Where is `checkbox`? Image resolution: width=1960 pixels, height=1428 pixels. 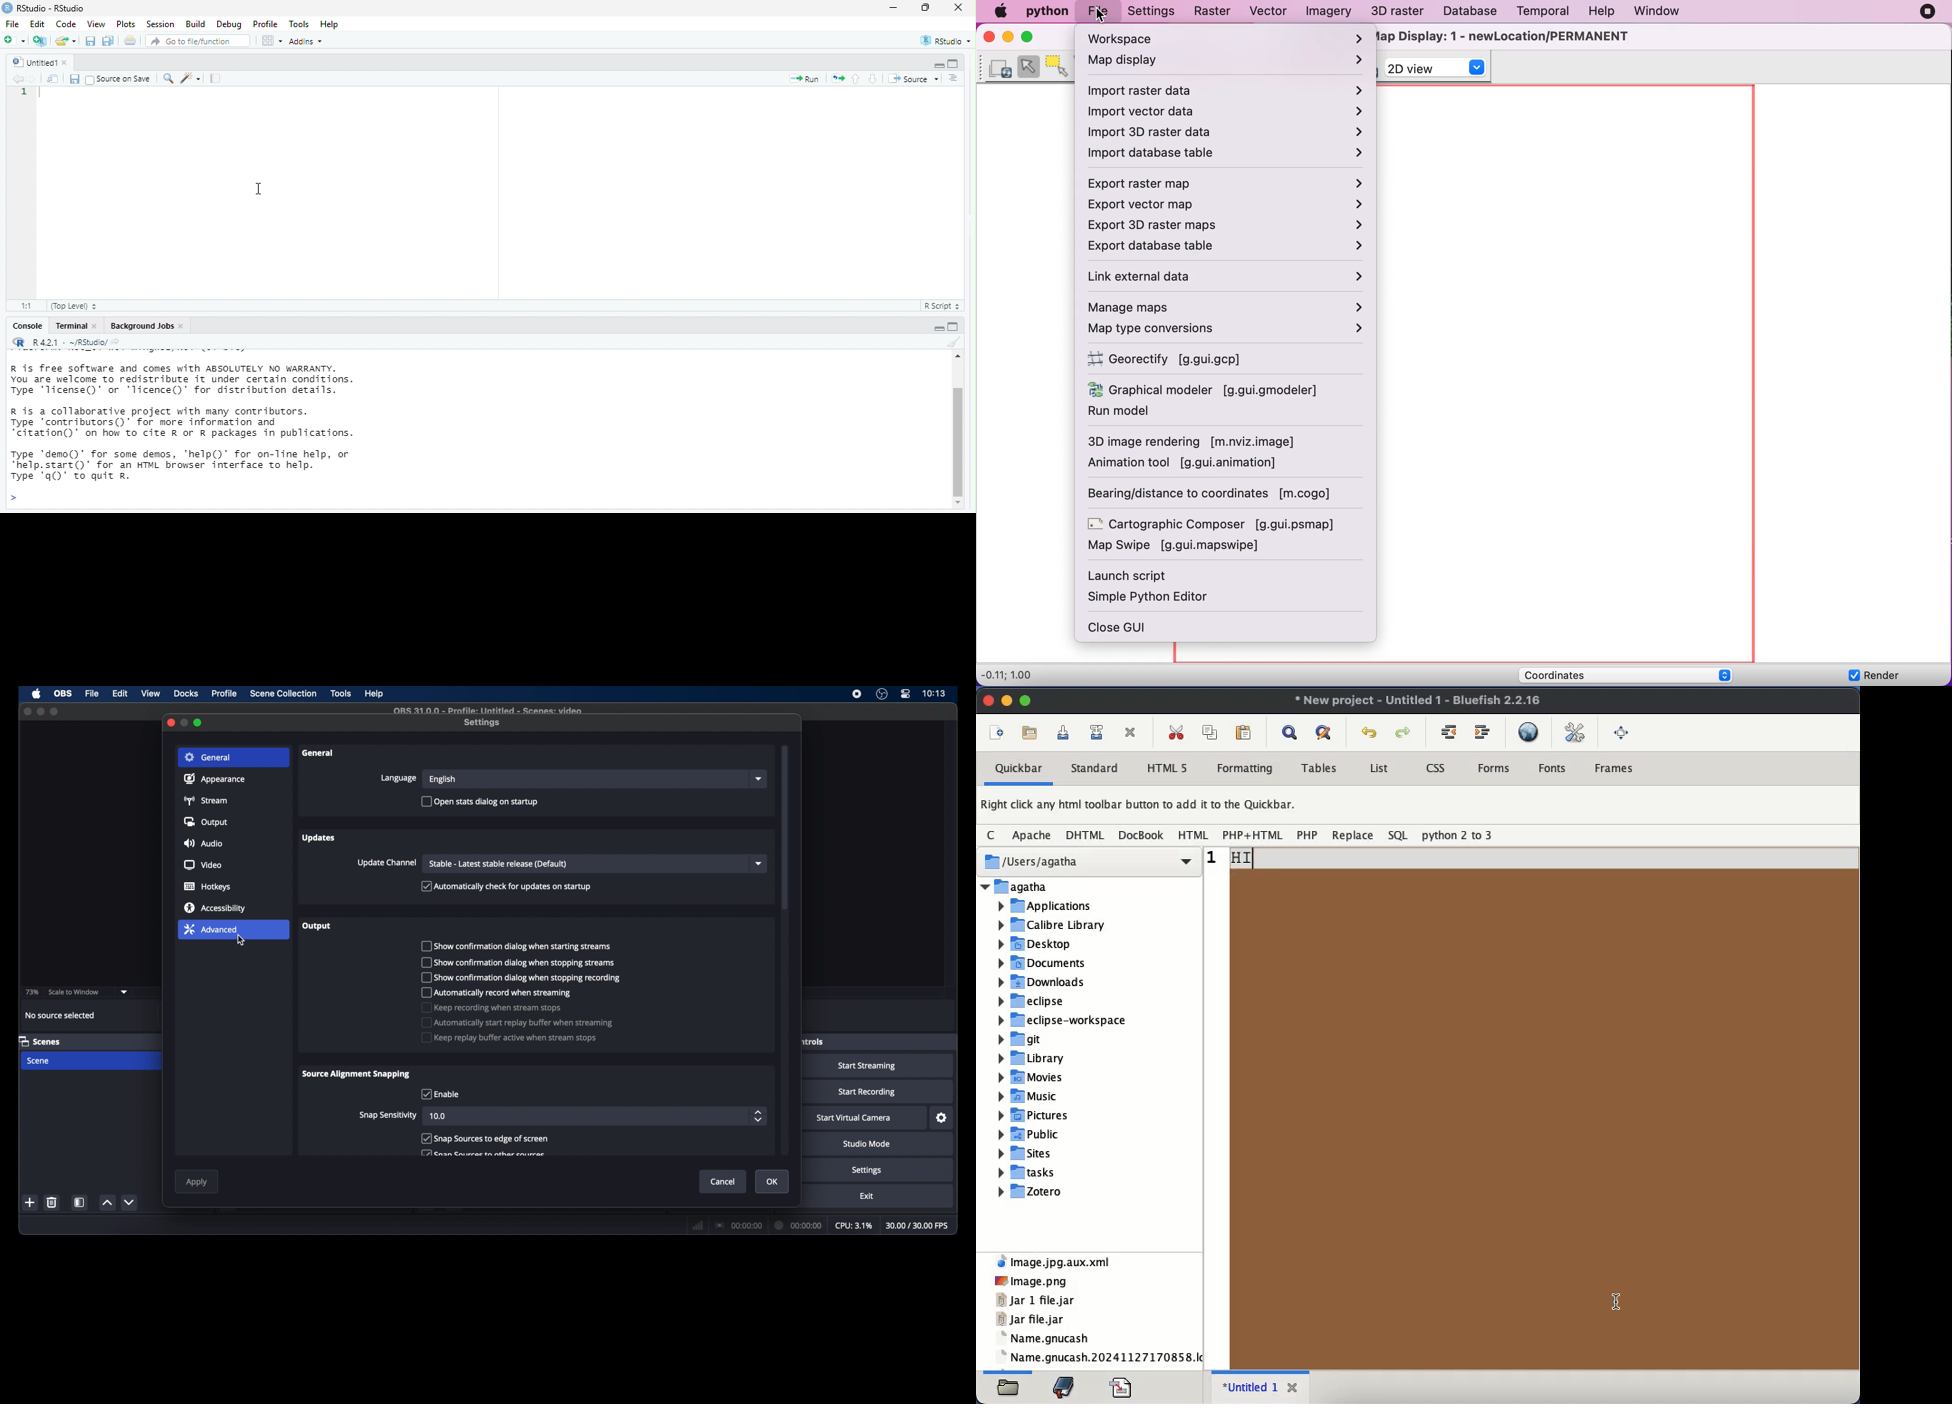 checkbox is located at coordinates (483, 1153).